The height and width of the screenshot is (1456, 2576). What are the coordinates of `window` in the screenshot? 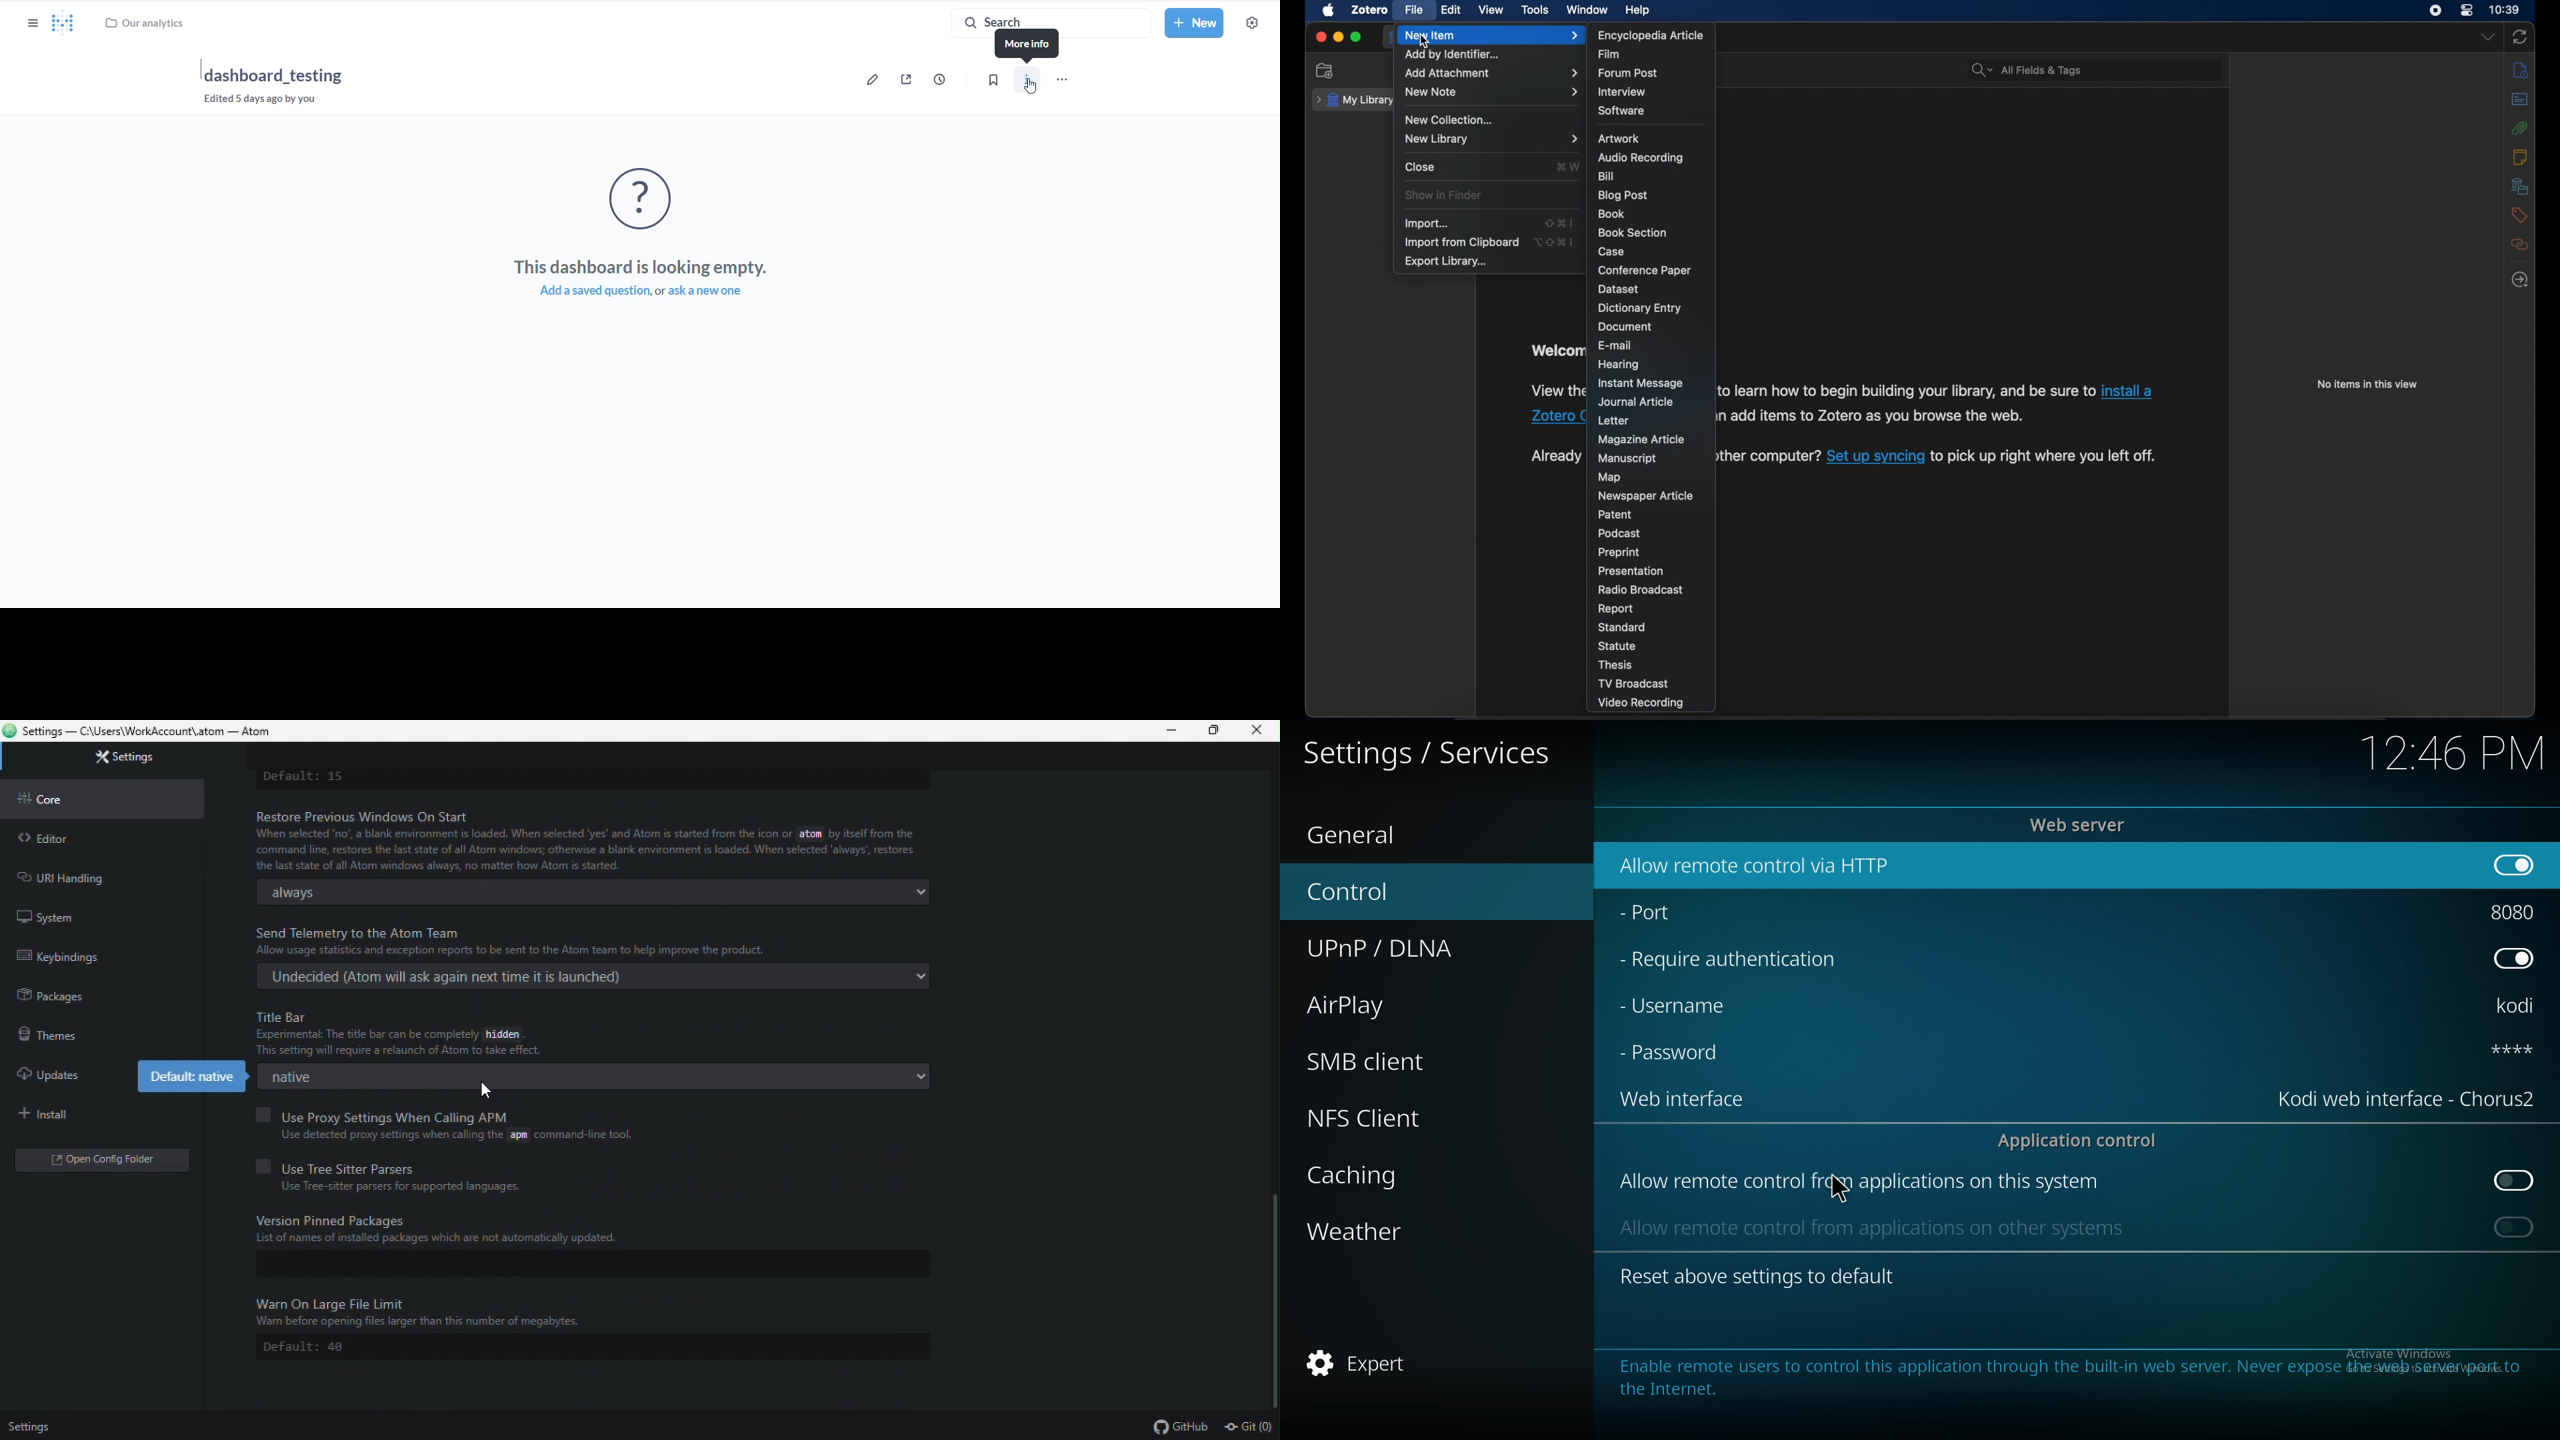 It's located at (1587, 10).